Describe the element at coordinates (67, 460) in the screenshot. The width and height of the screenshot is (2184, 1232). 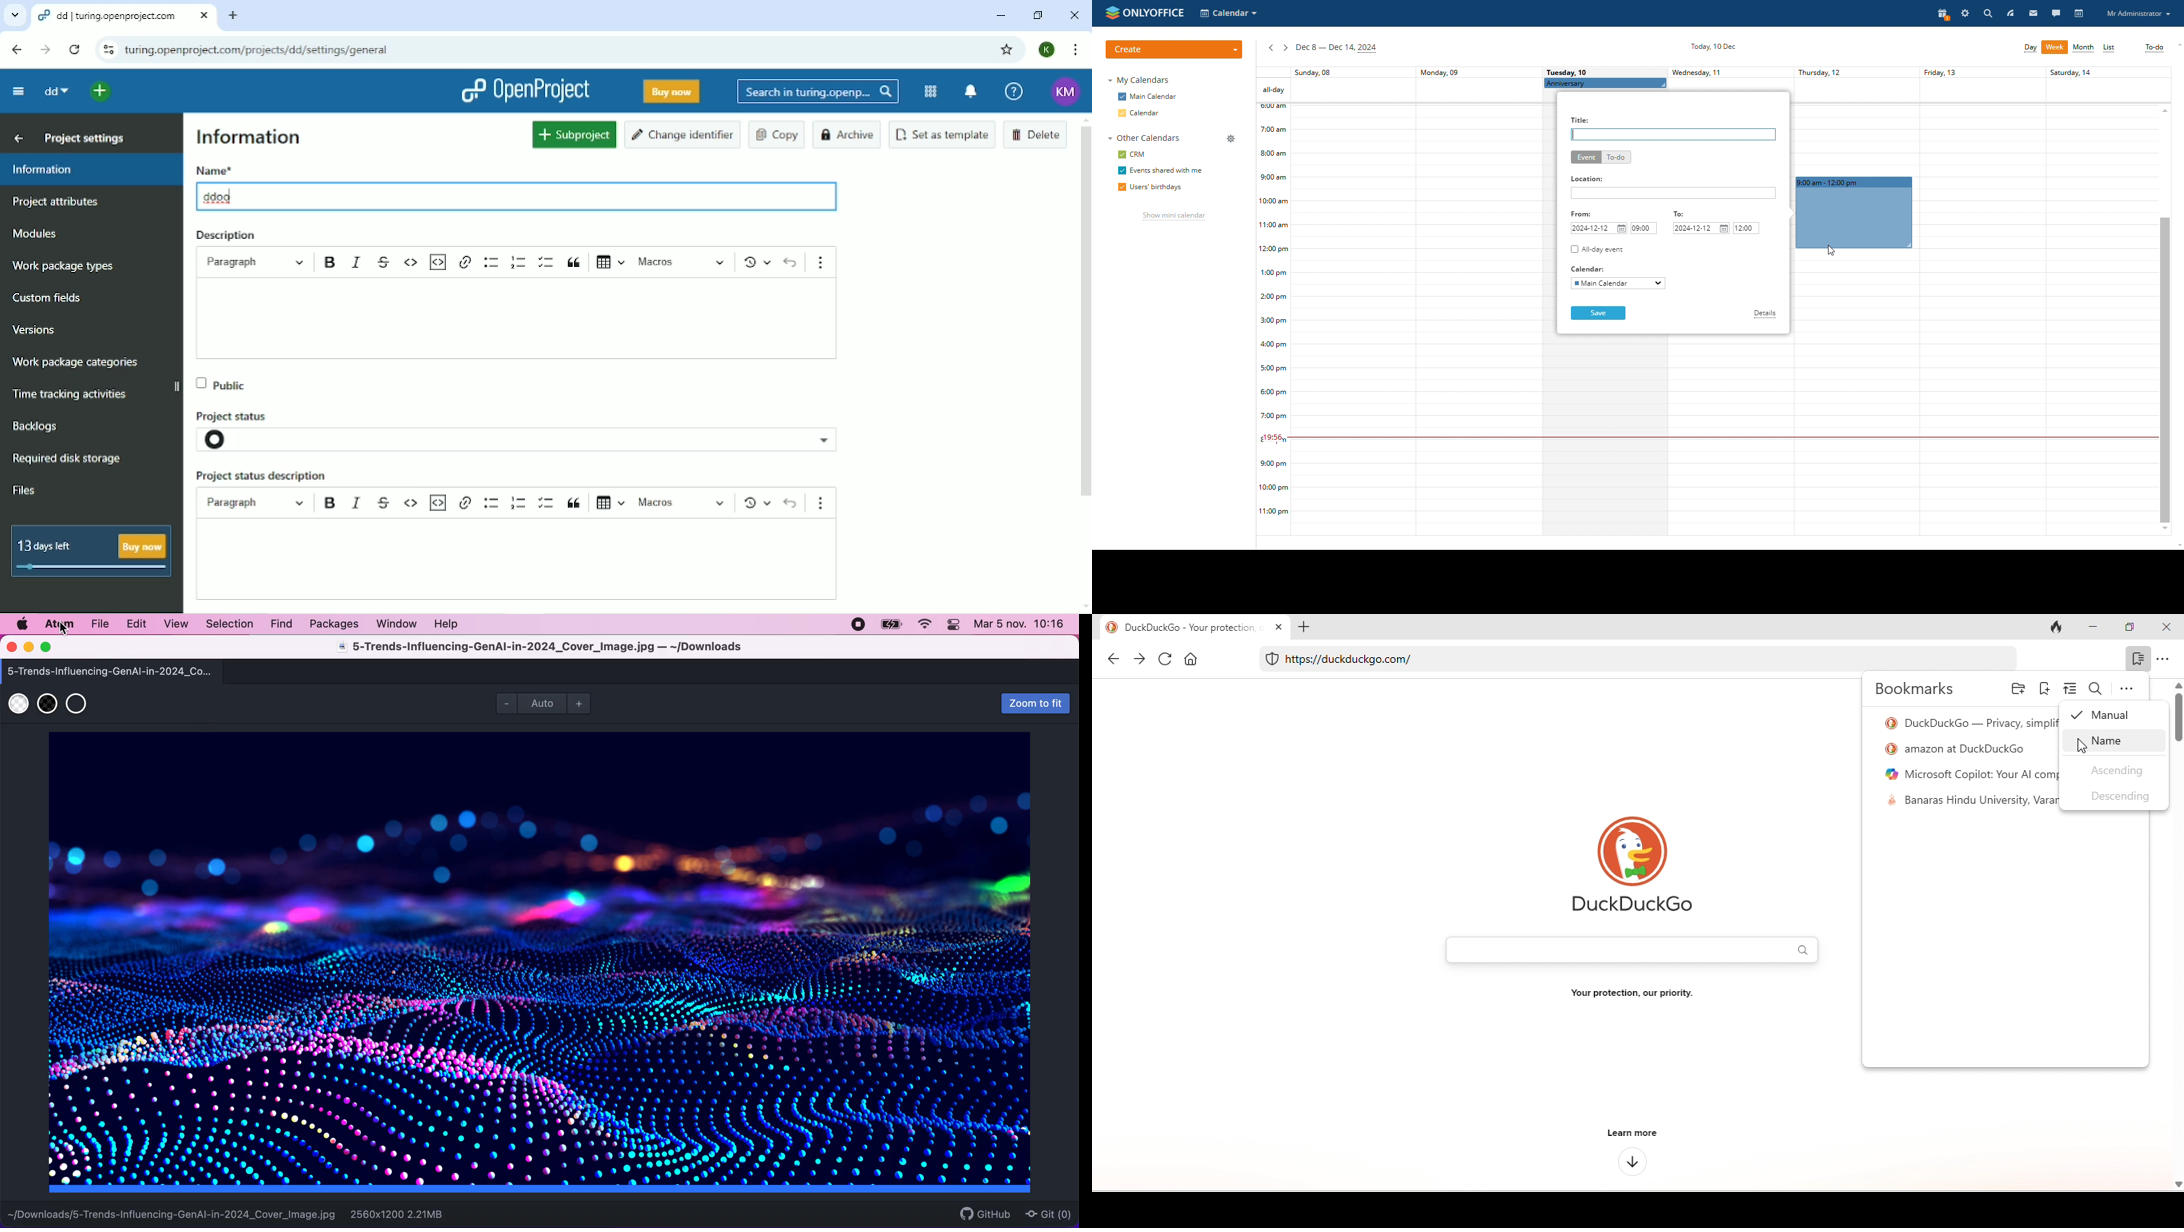
I see `Required disk storage` at that location.